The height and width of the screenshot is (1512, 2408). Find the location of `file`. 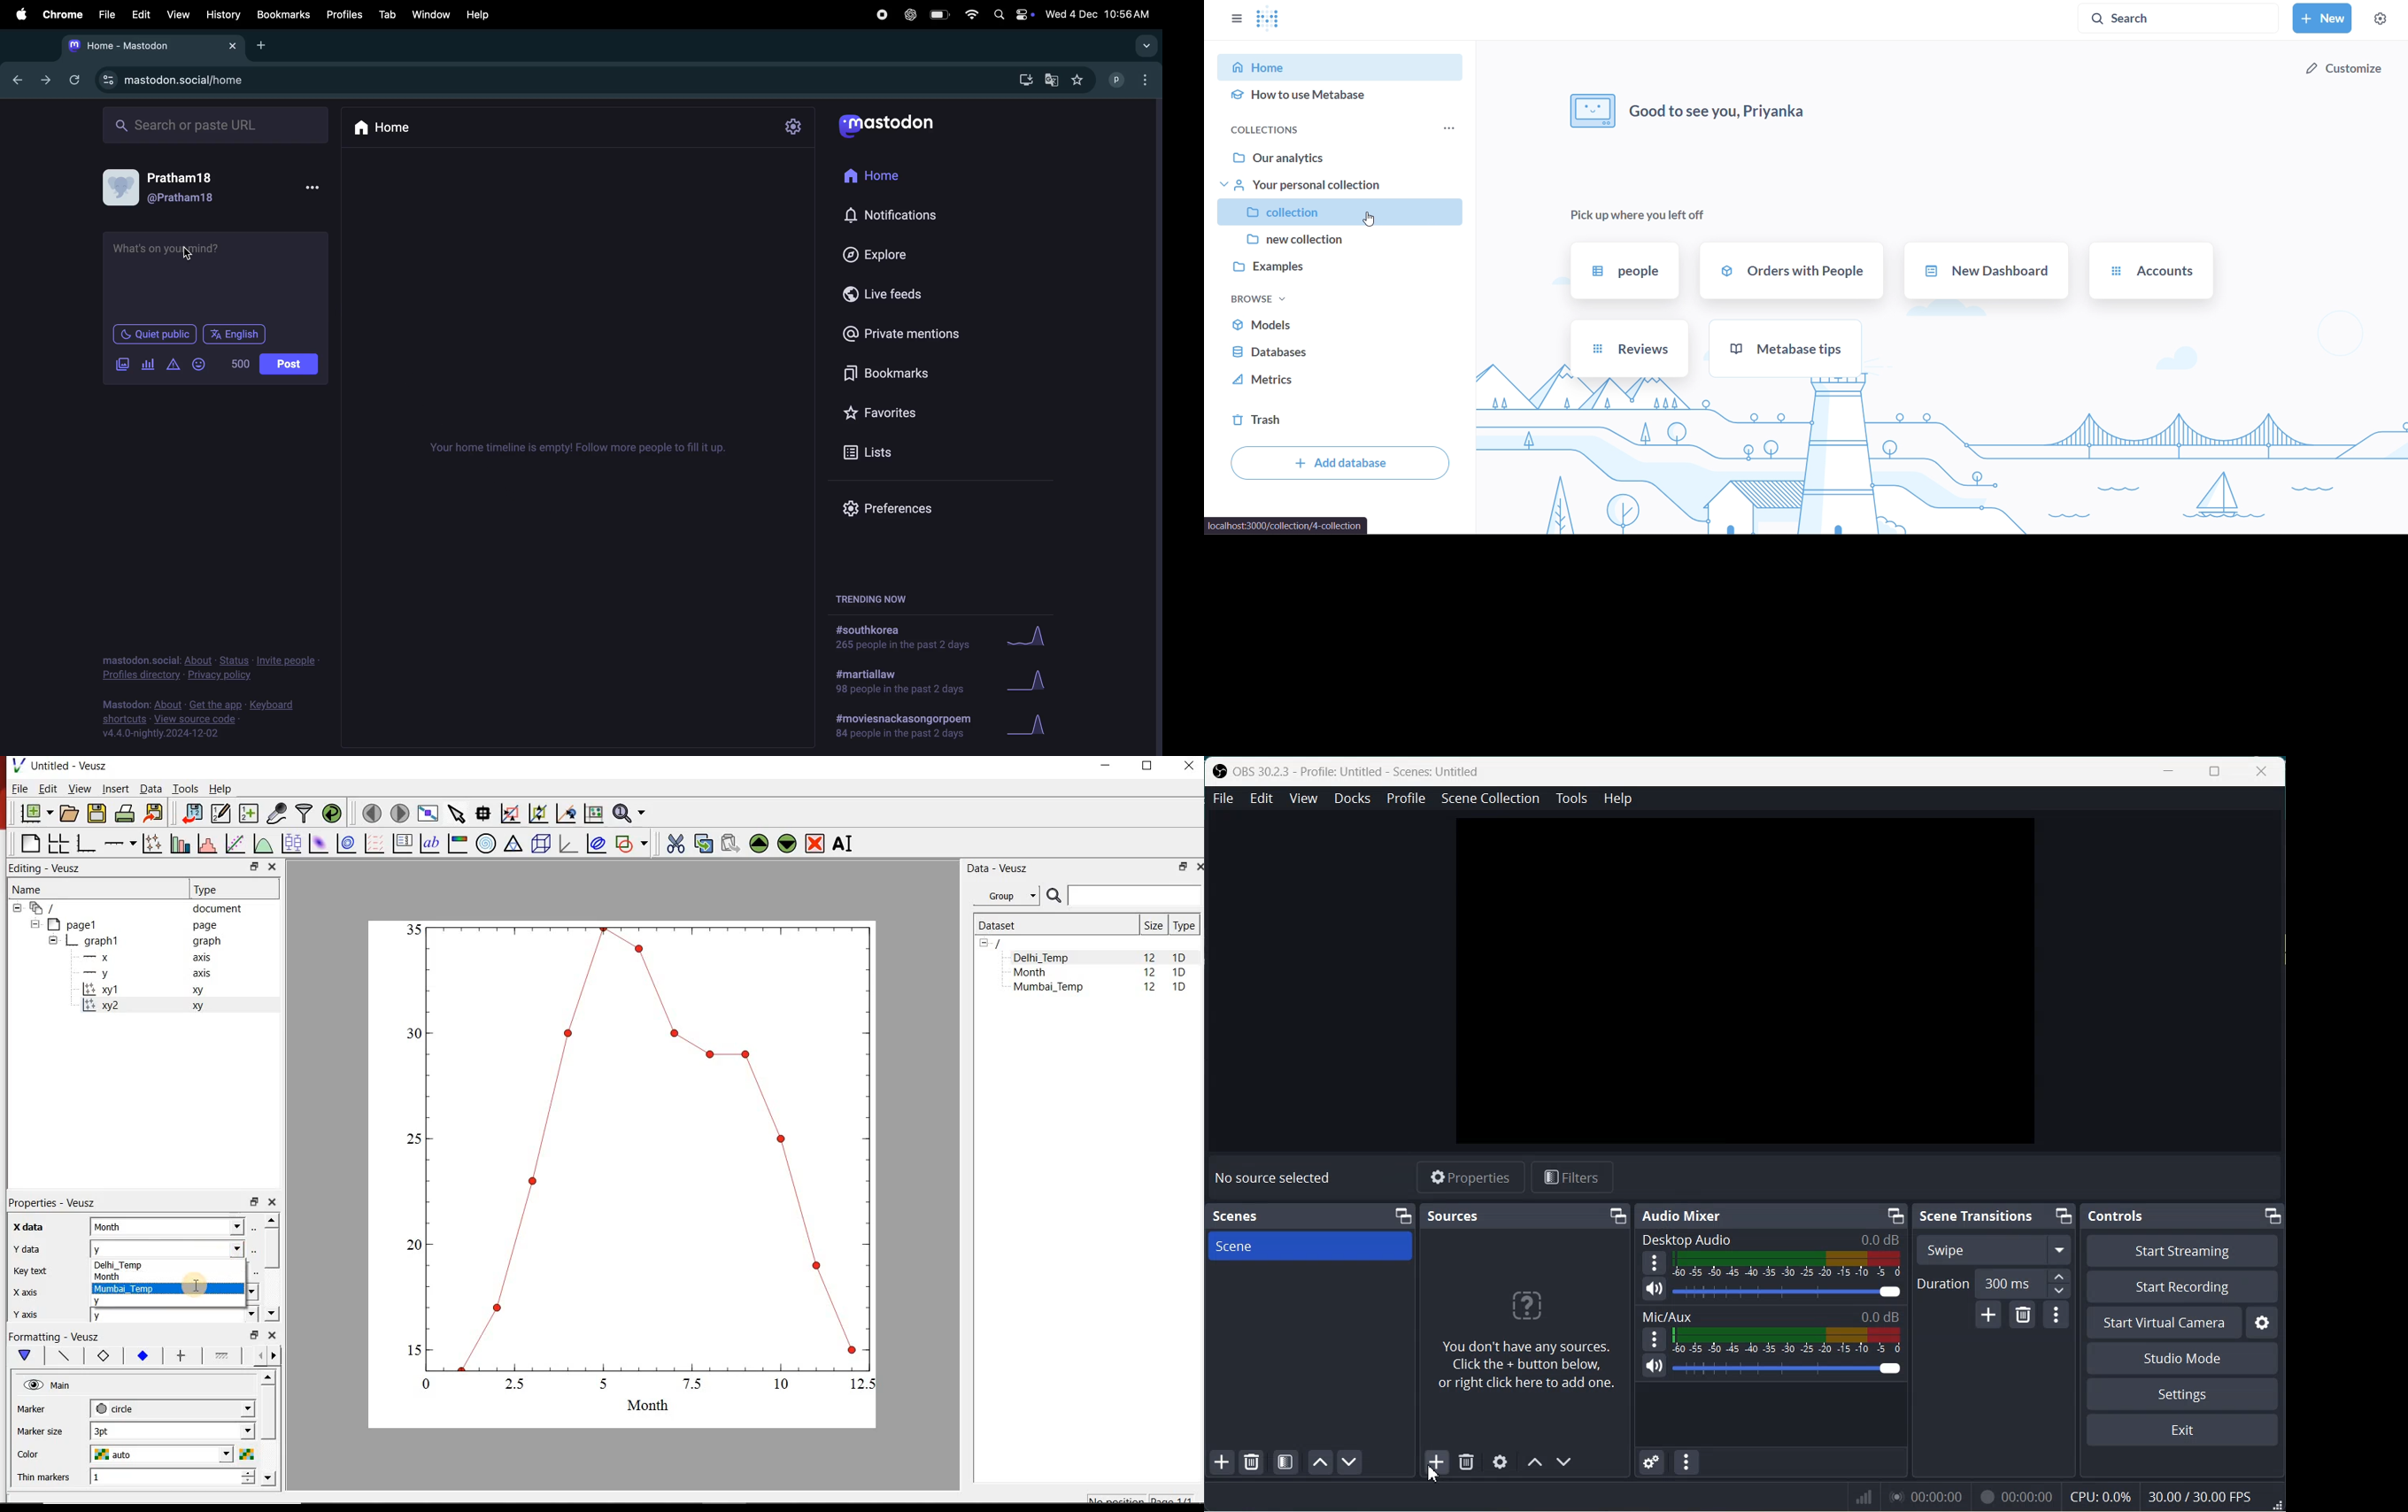

file is located at coordinates (105, 14).